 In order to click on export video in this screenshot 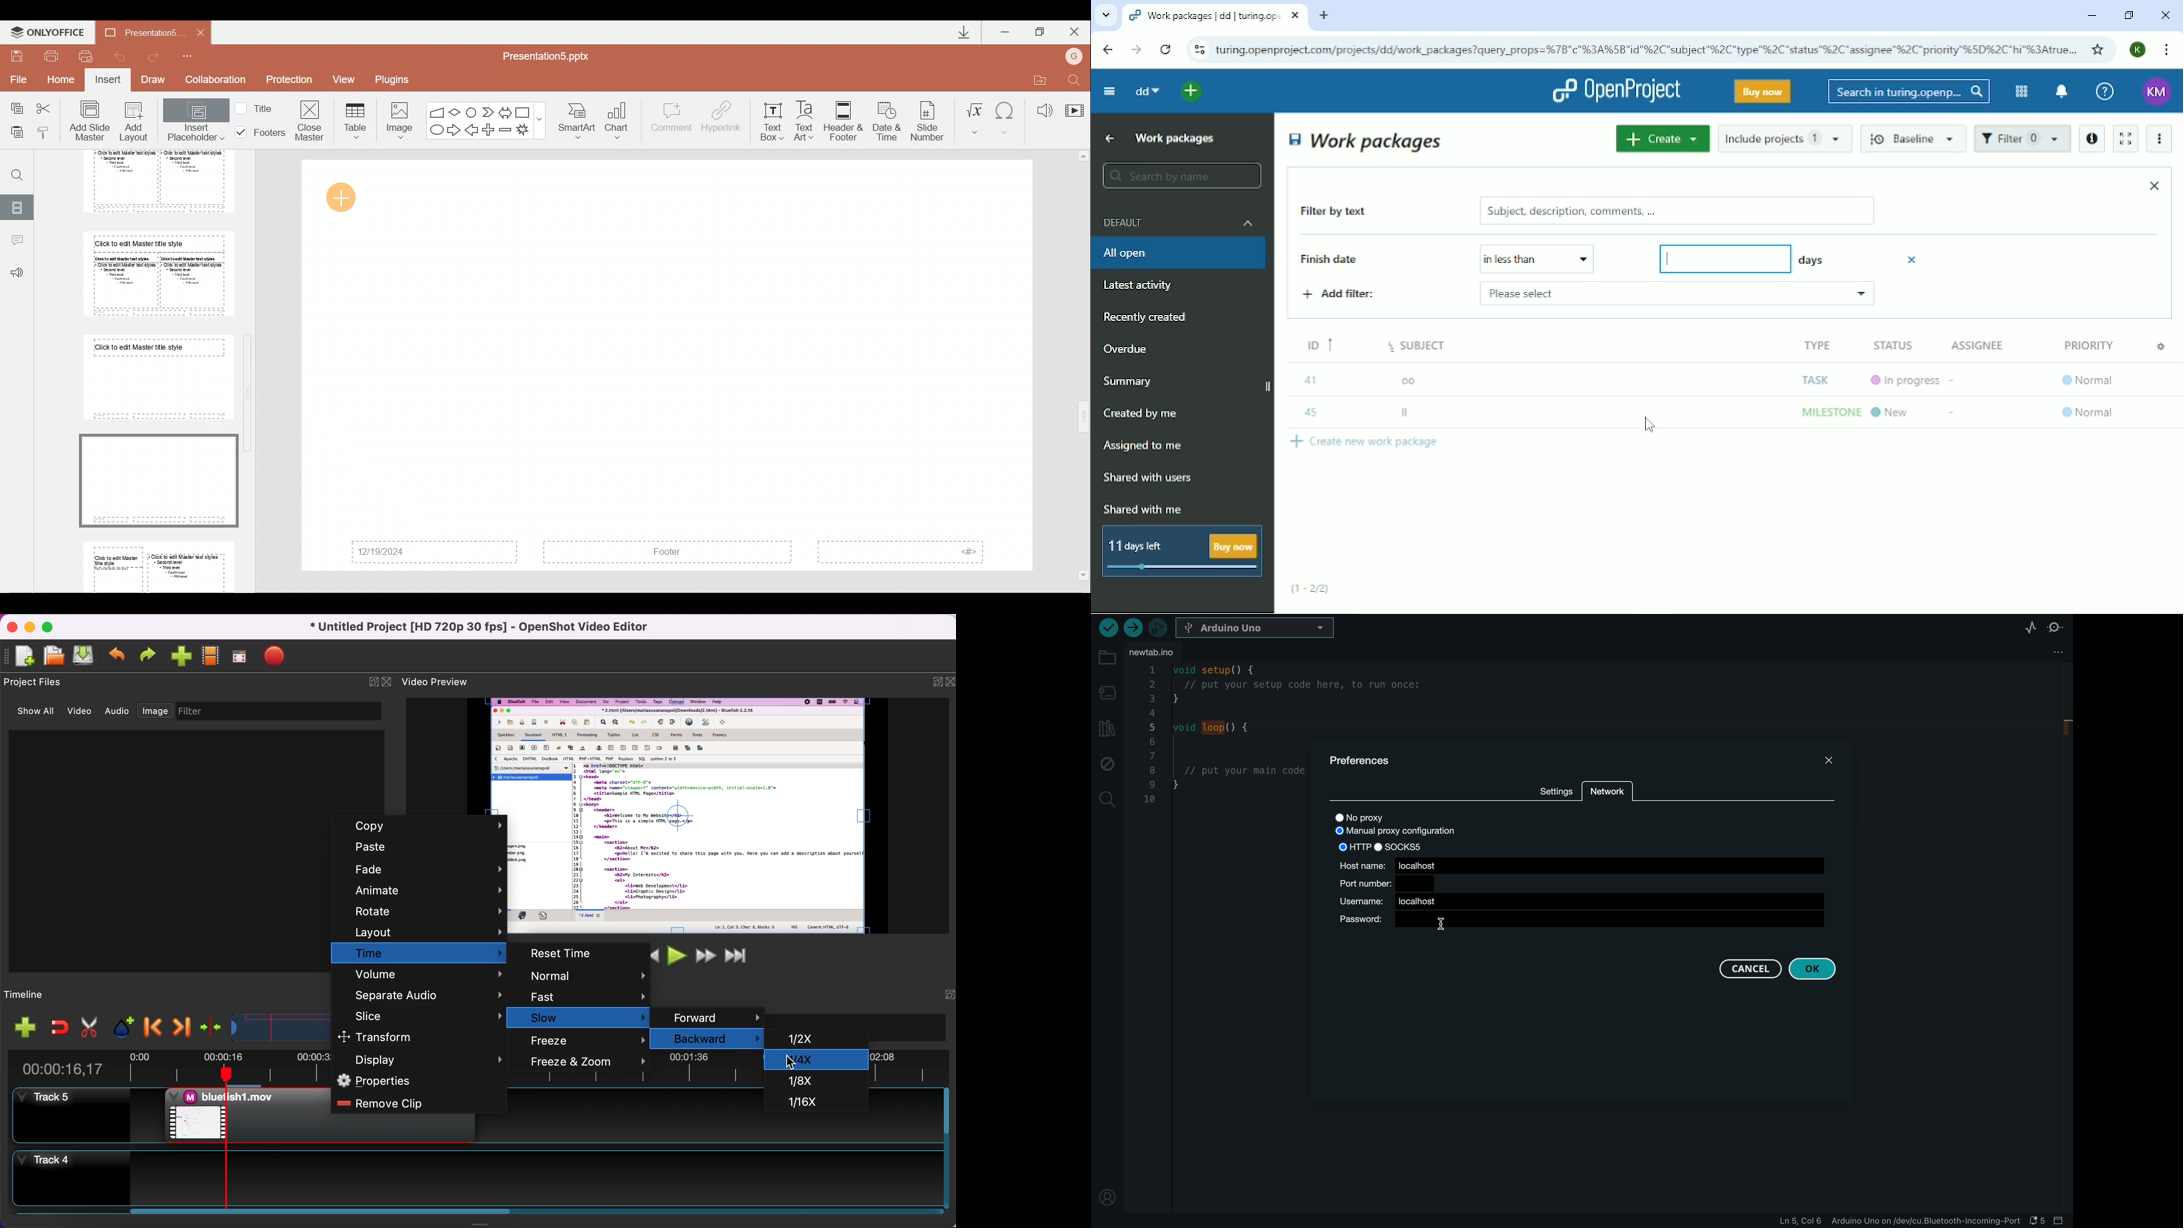, I will do `click(280, 655)`.